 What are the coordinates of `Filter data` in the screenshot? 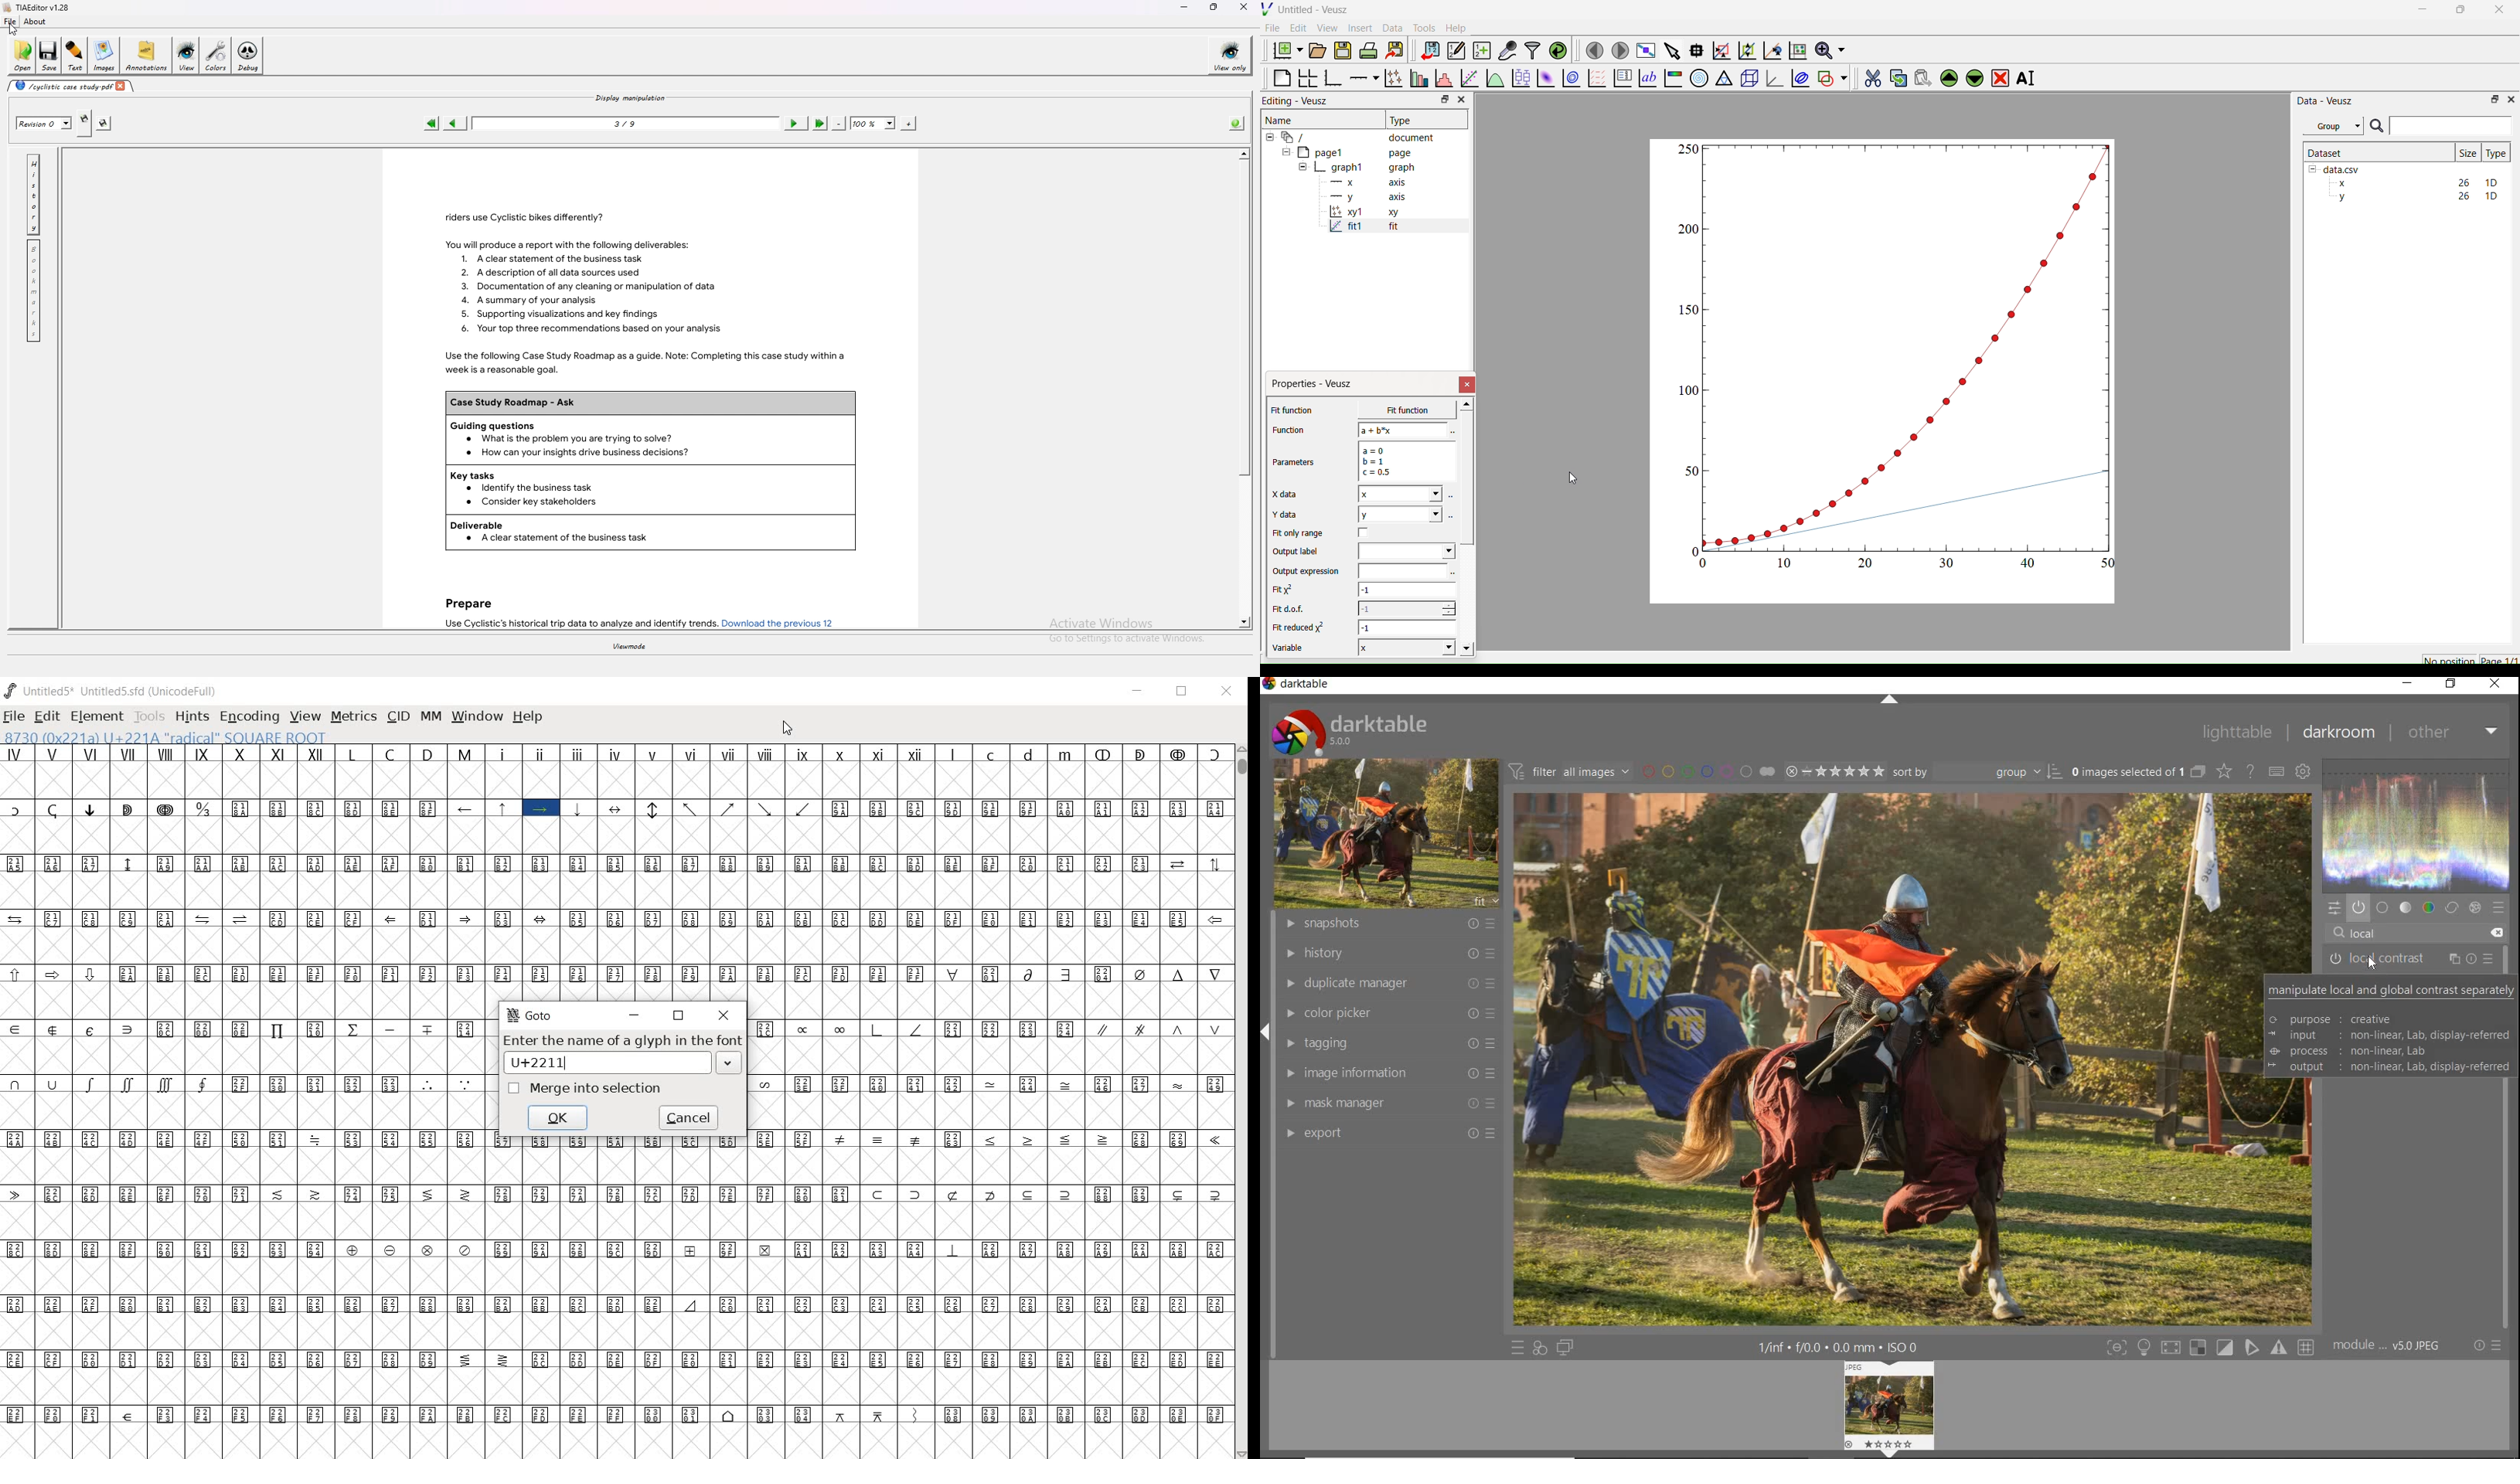 It's located at (1532, 50).